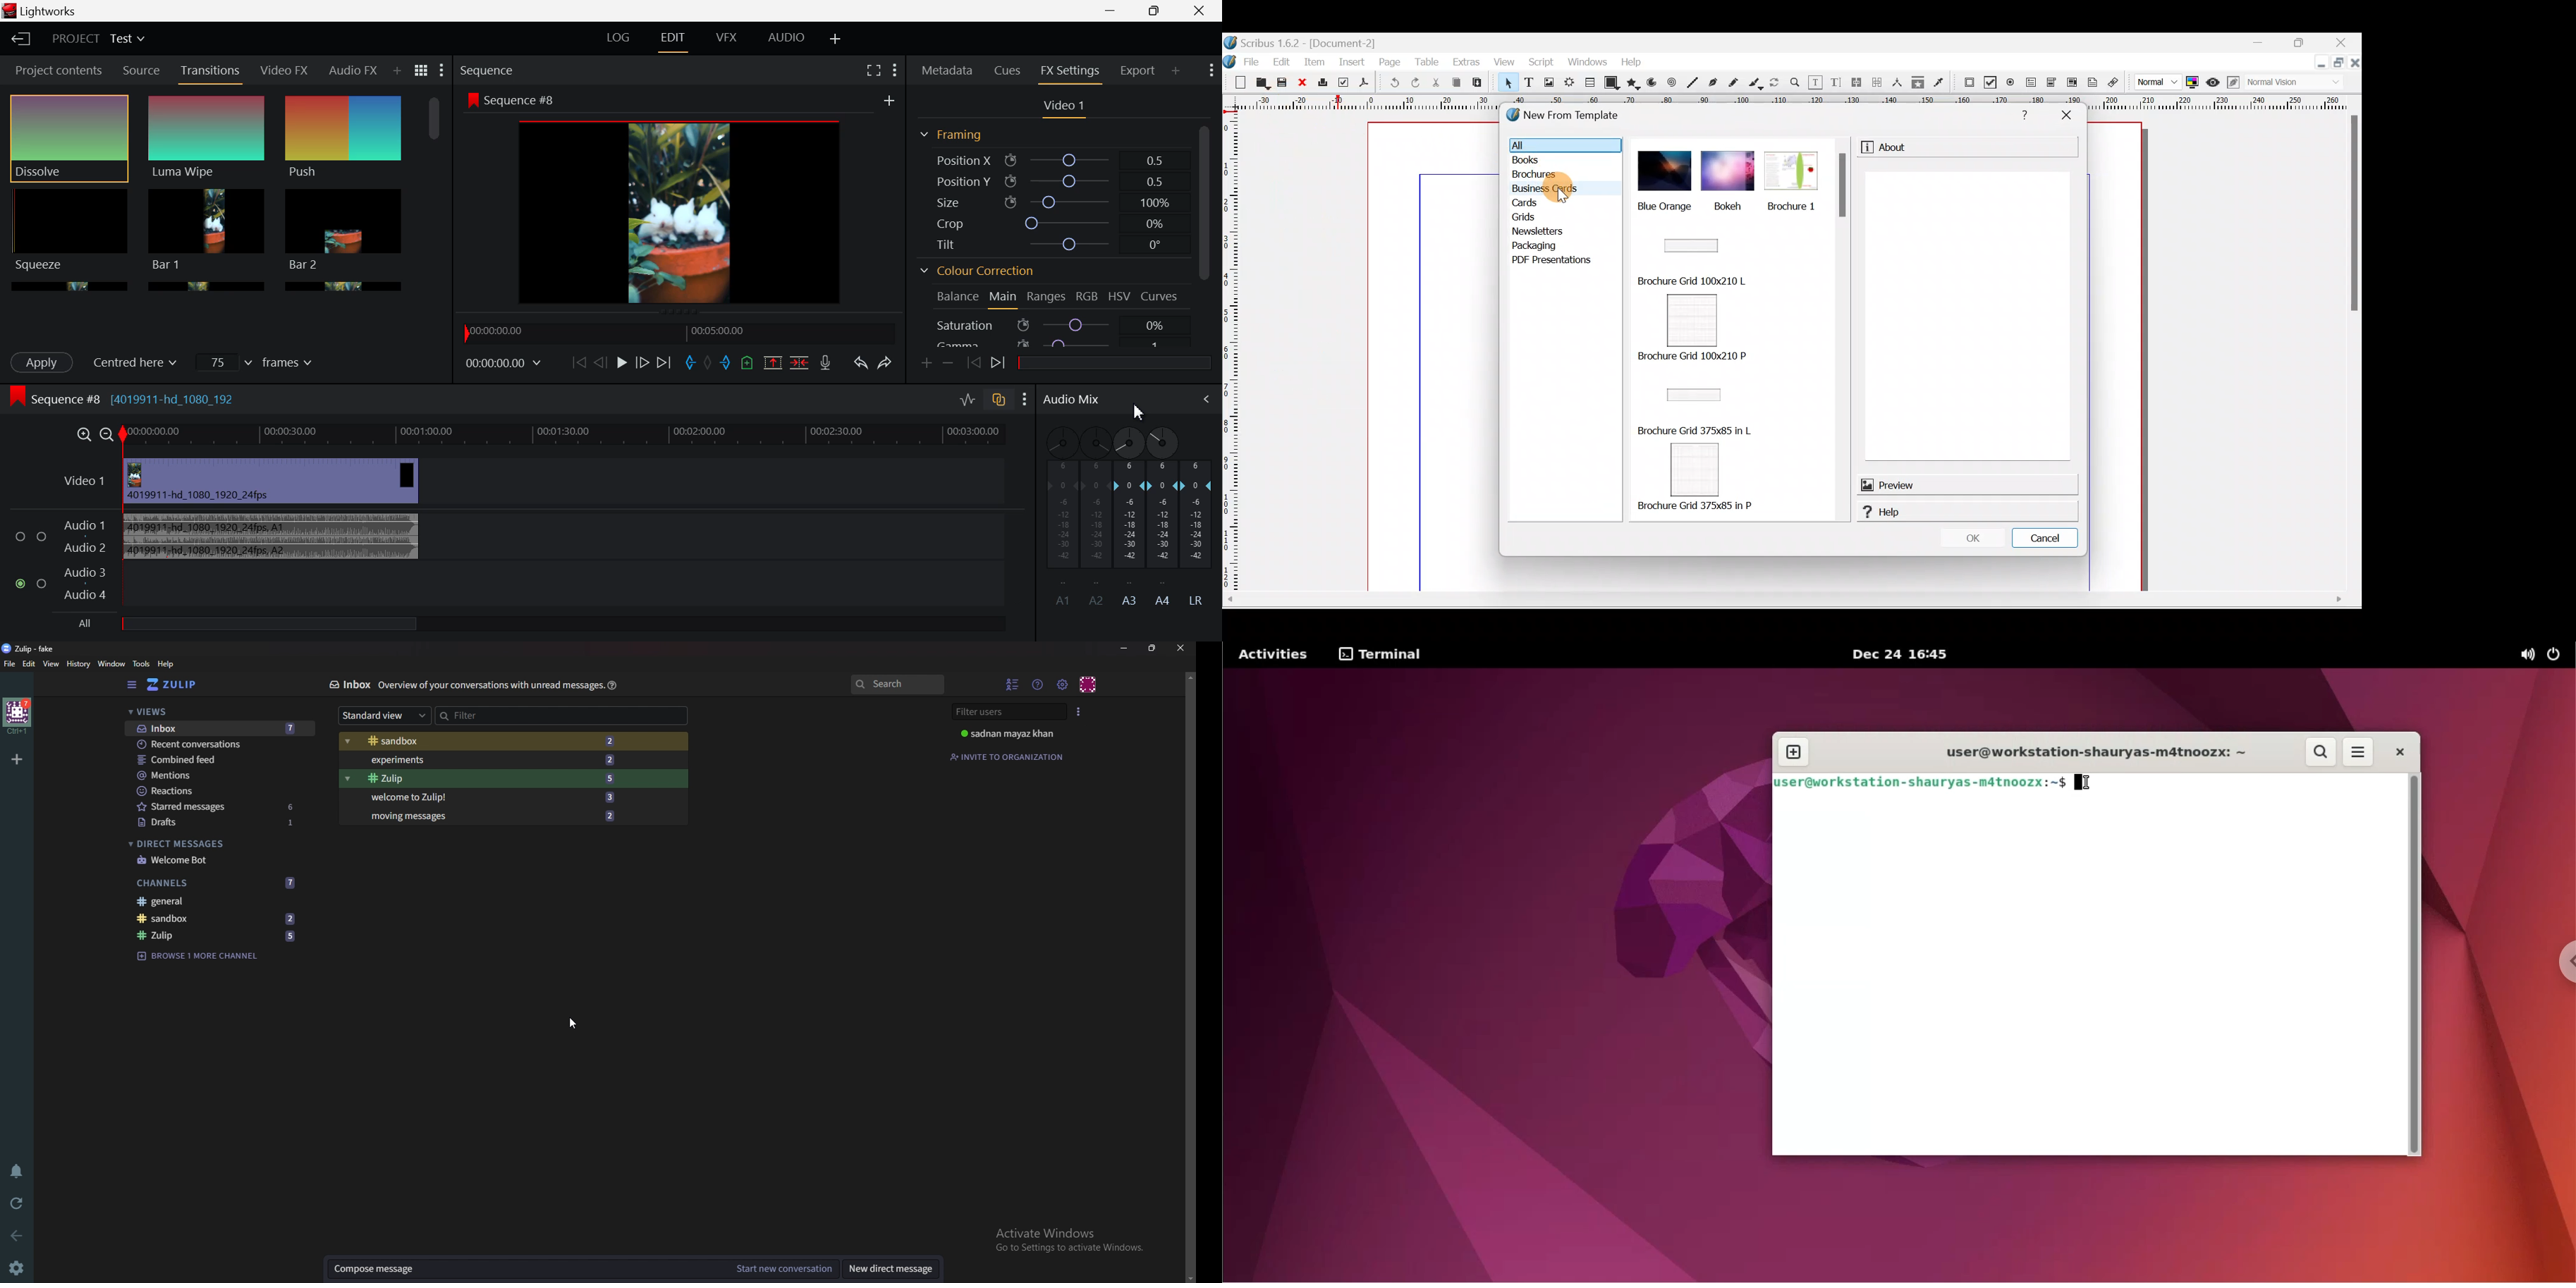 This screenshot has height=1288, width=2576. I want to click on Link annotation, so click(2113, 83).